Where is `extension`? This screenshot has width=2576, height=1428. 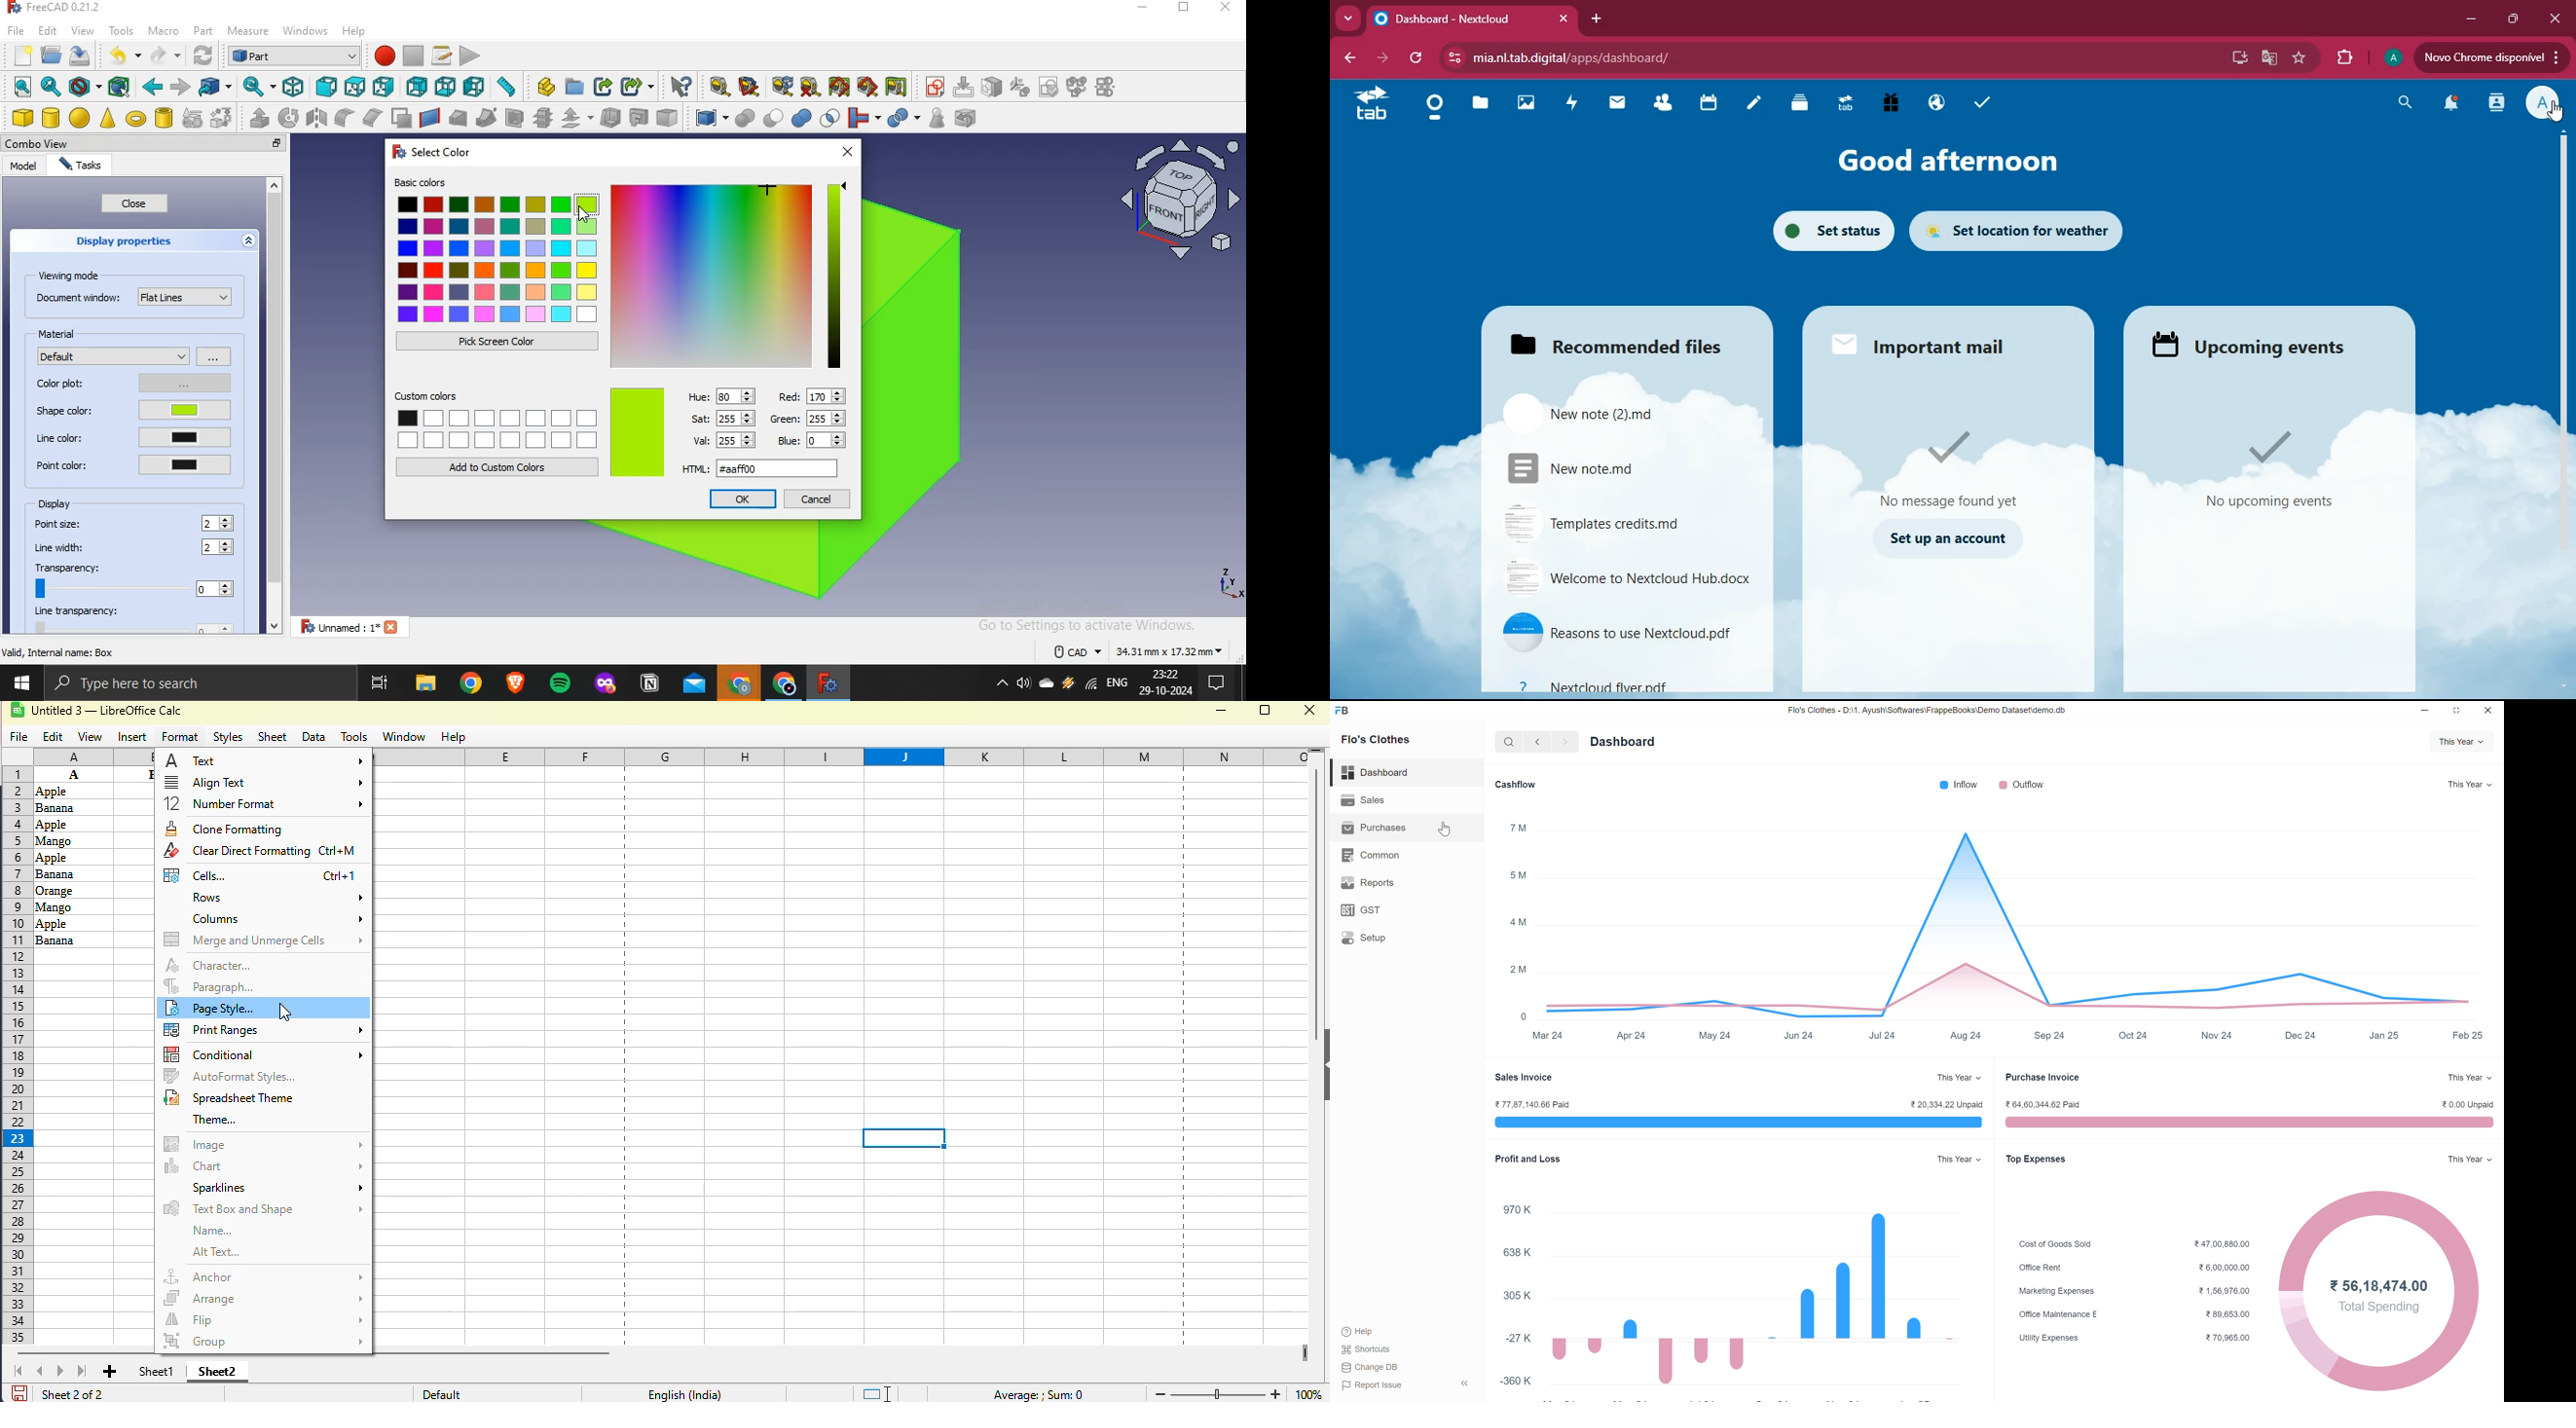 extension is located at coordinates (2340, 58).